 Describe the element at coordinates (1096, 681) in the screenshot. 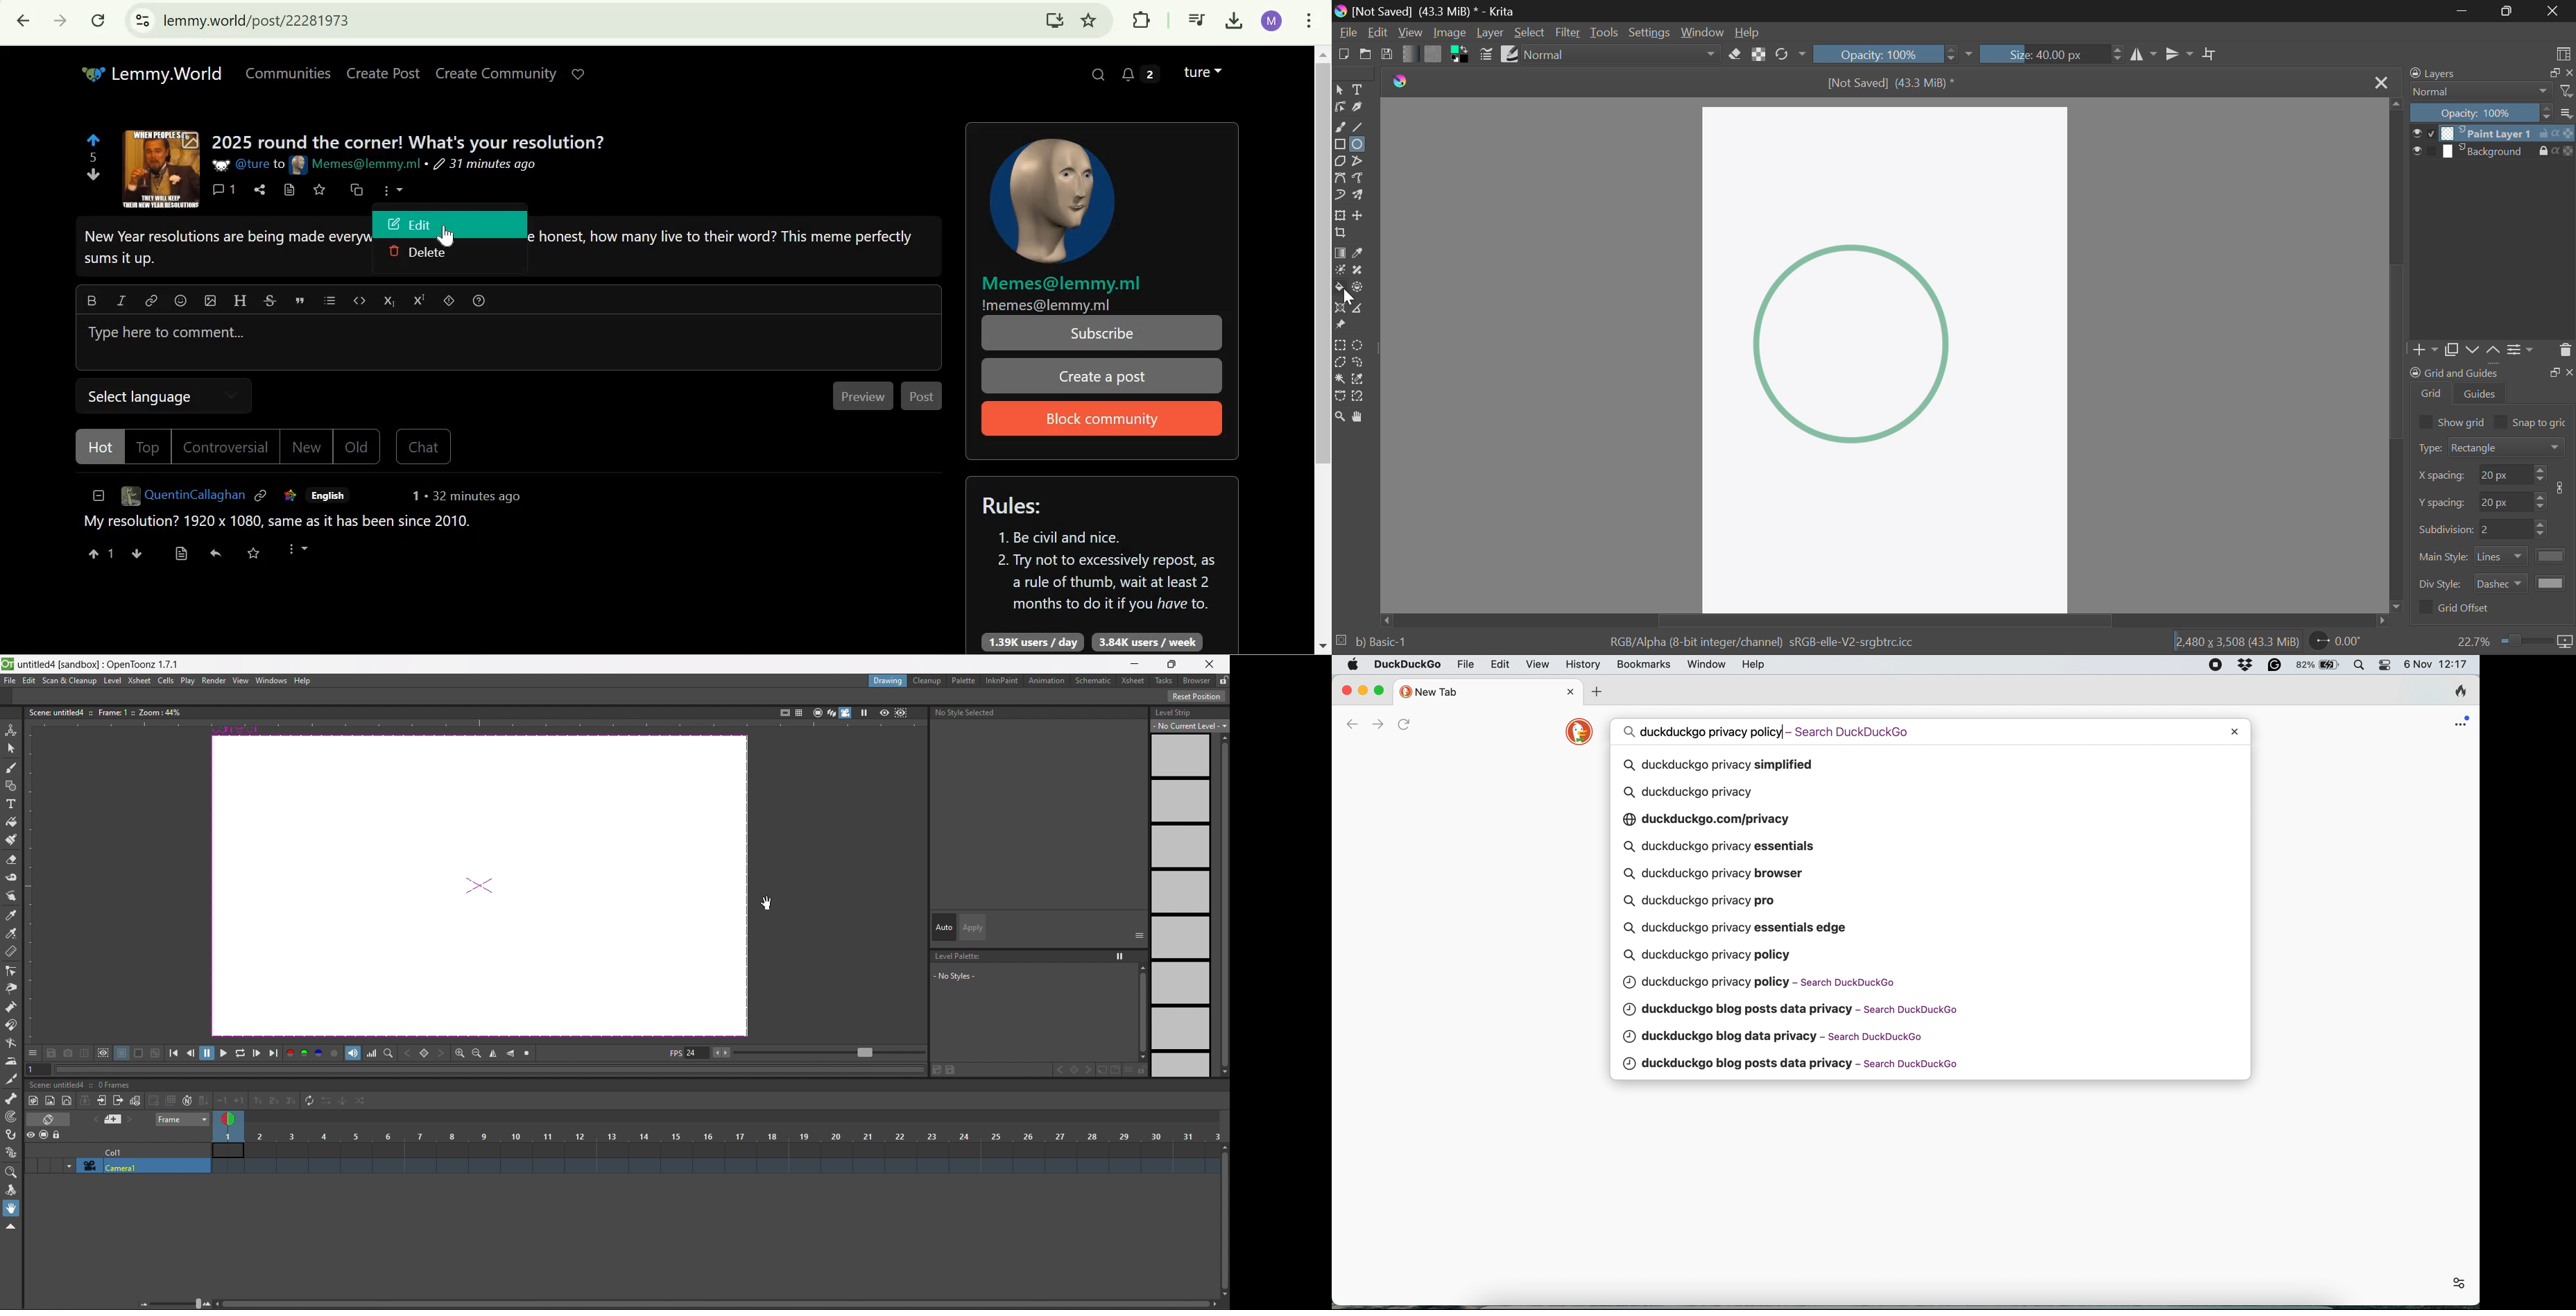

I see `schematic` at that location.